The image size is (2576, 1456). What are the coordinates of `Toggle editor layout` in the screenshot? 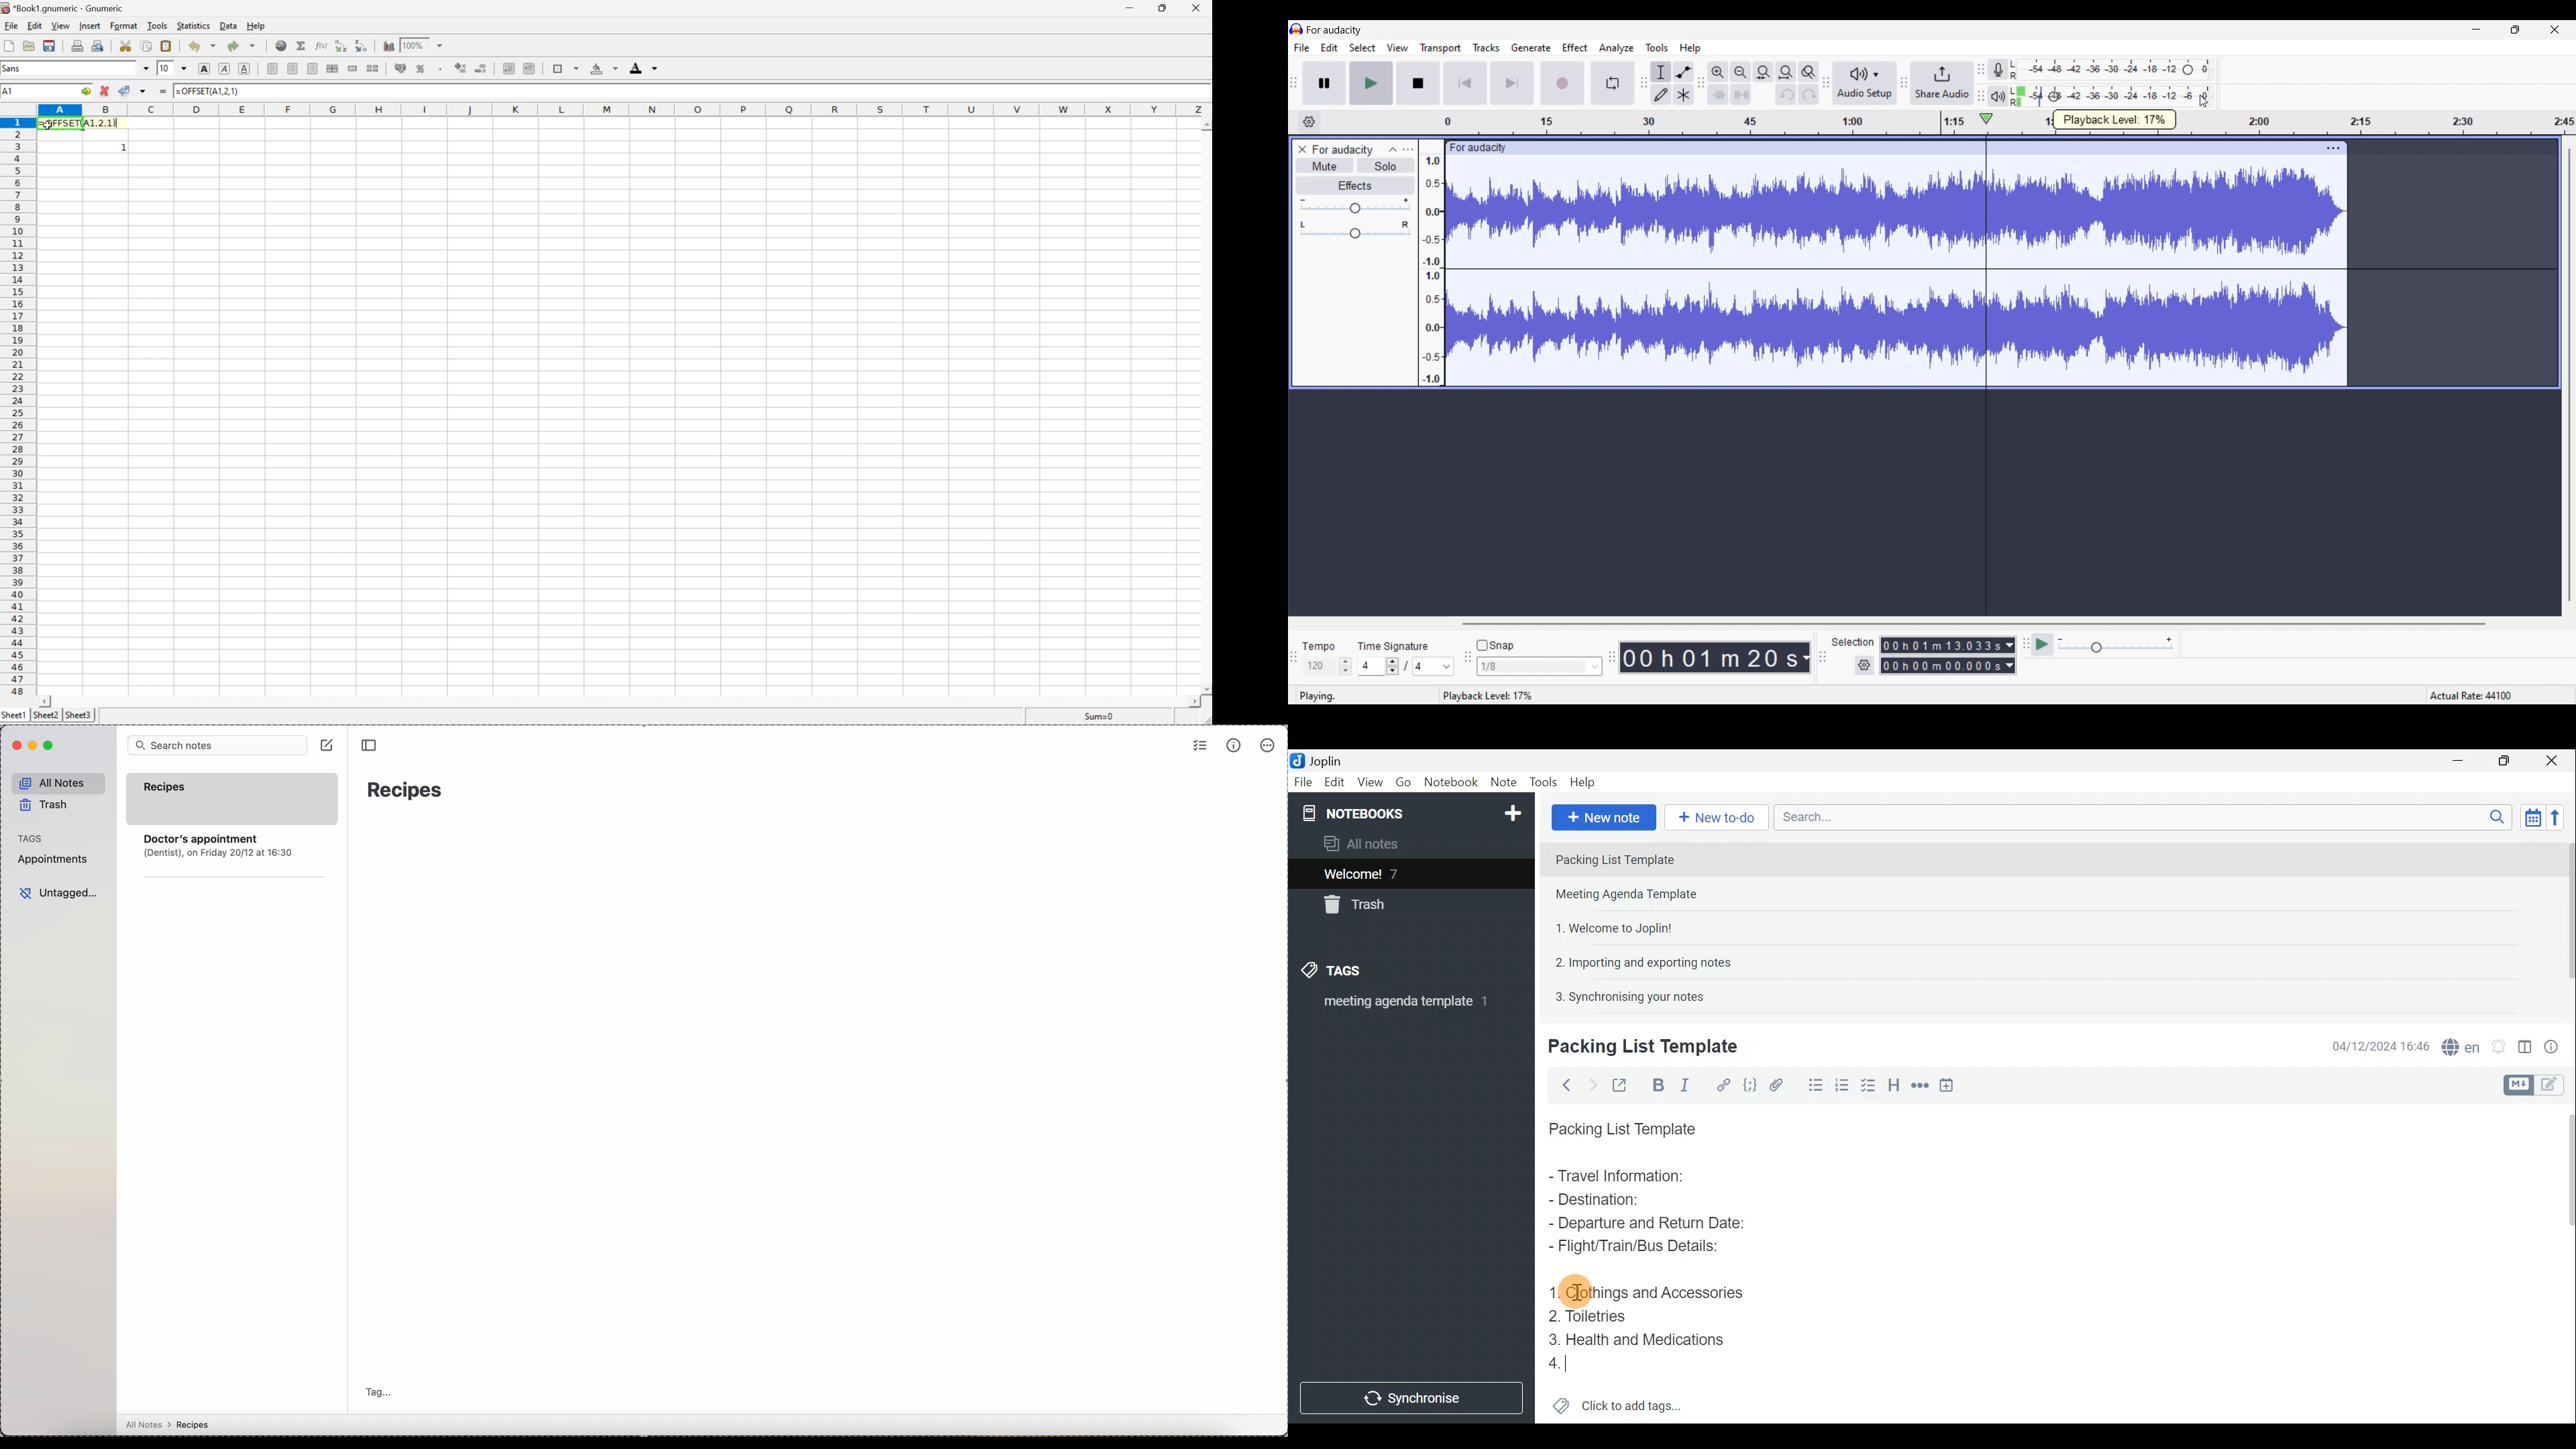 It's located at (2524, 1042).